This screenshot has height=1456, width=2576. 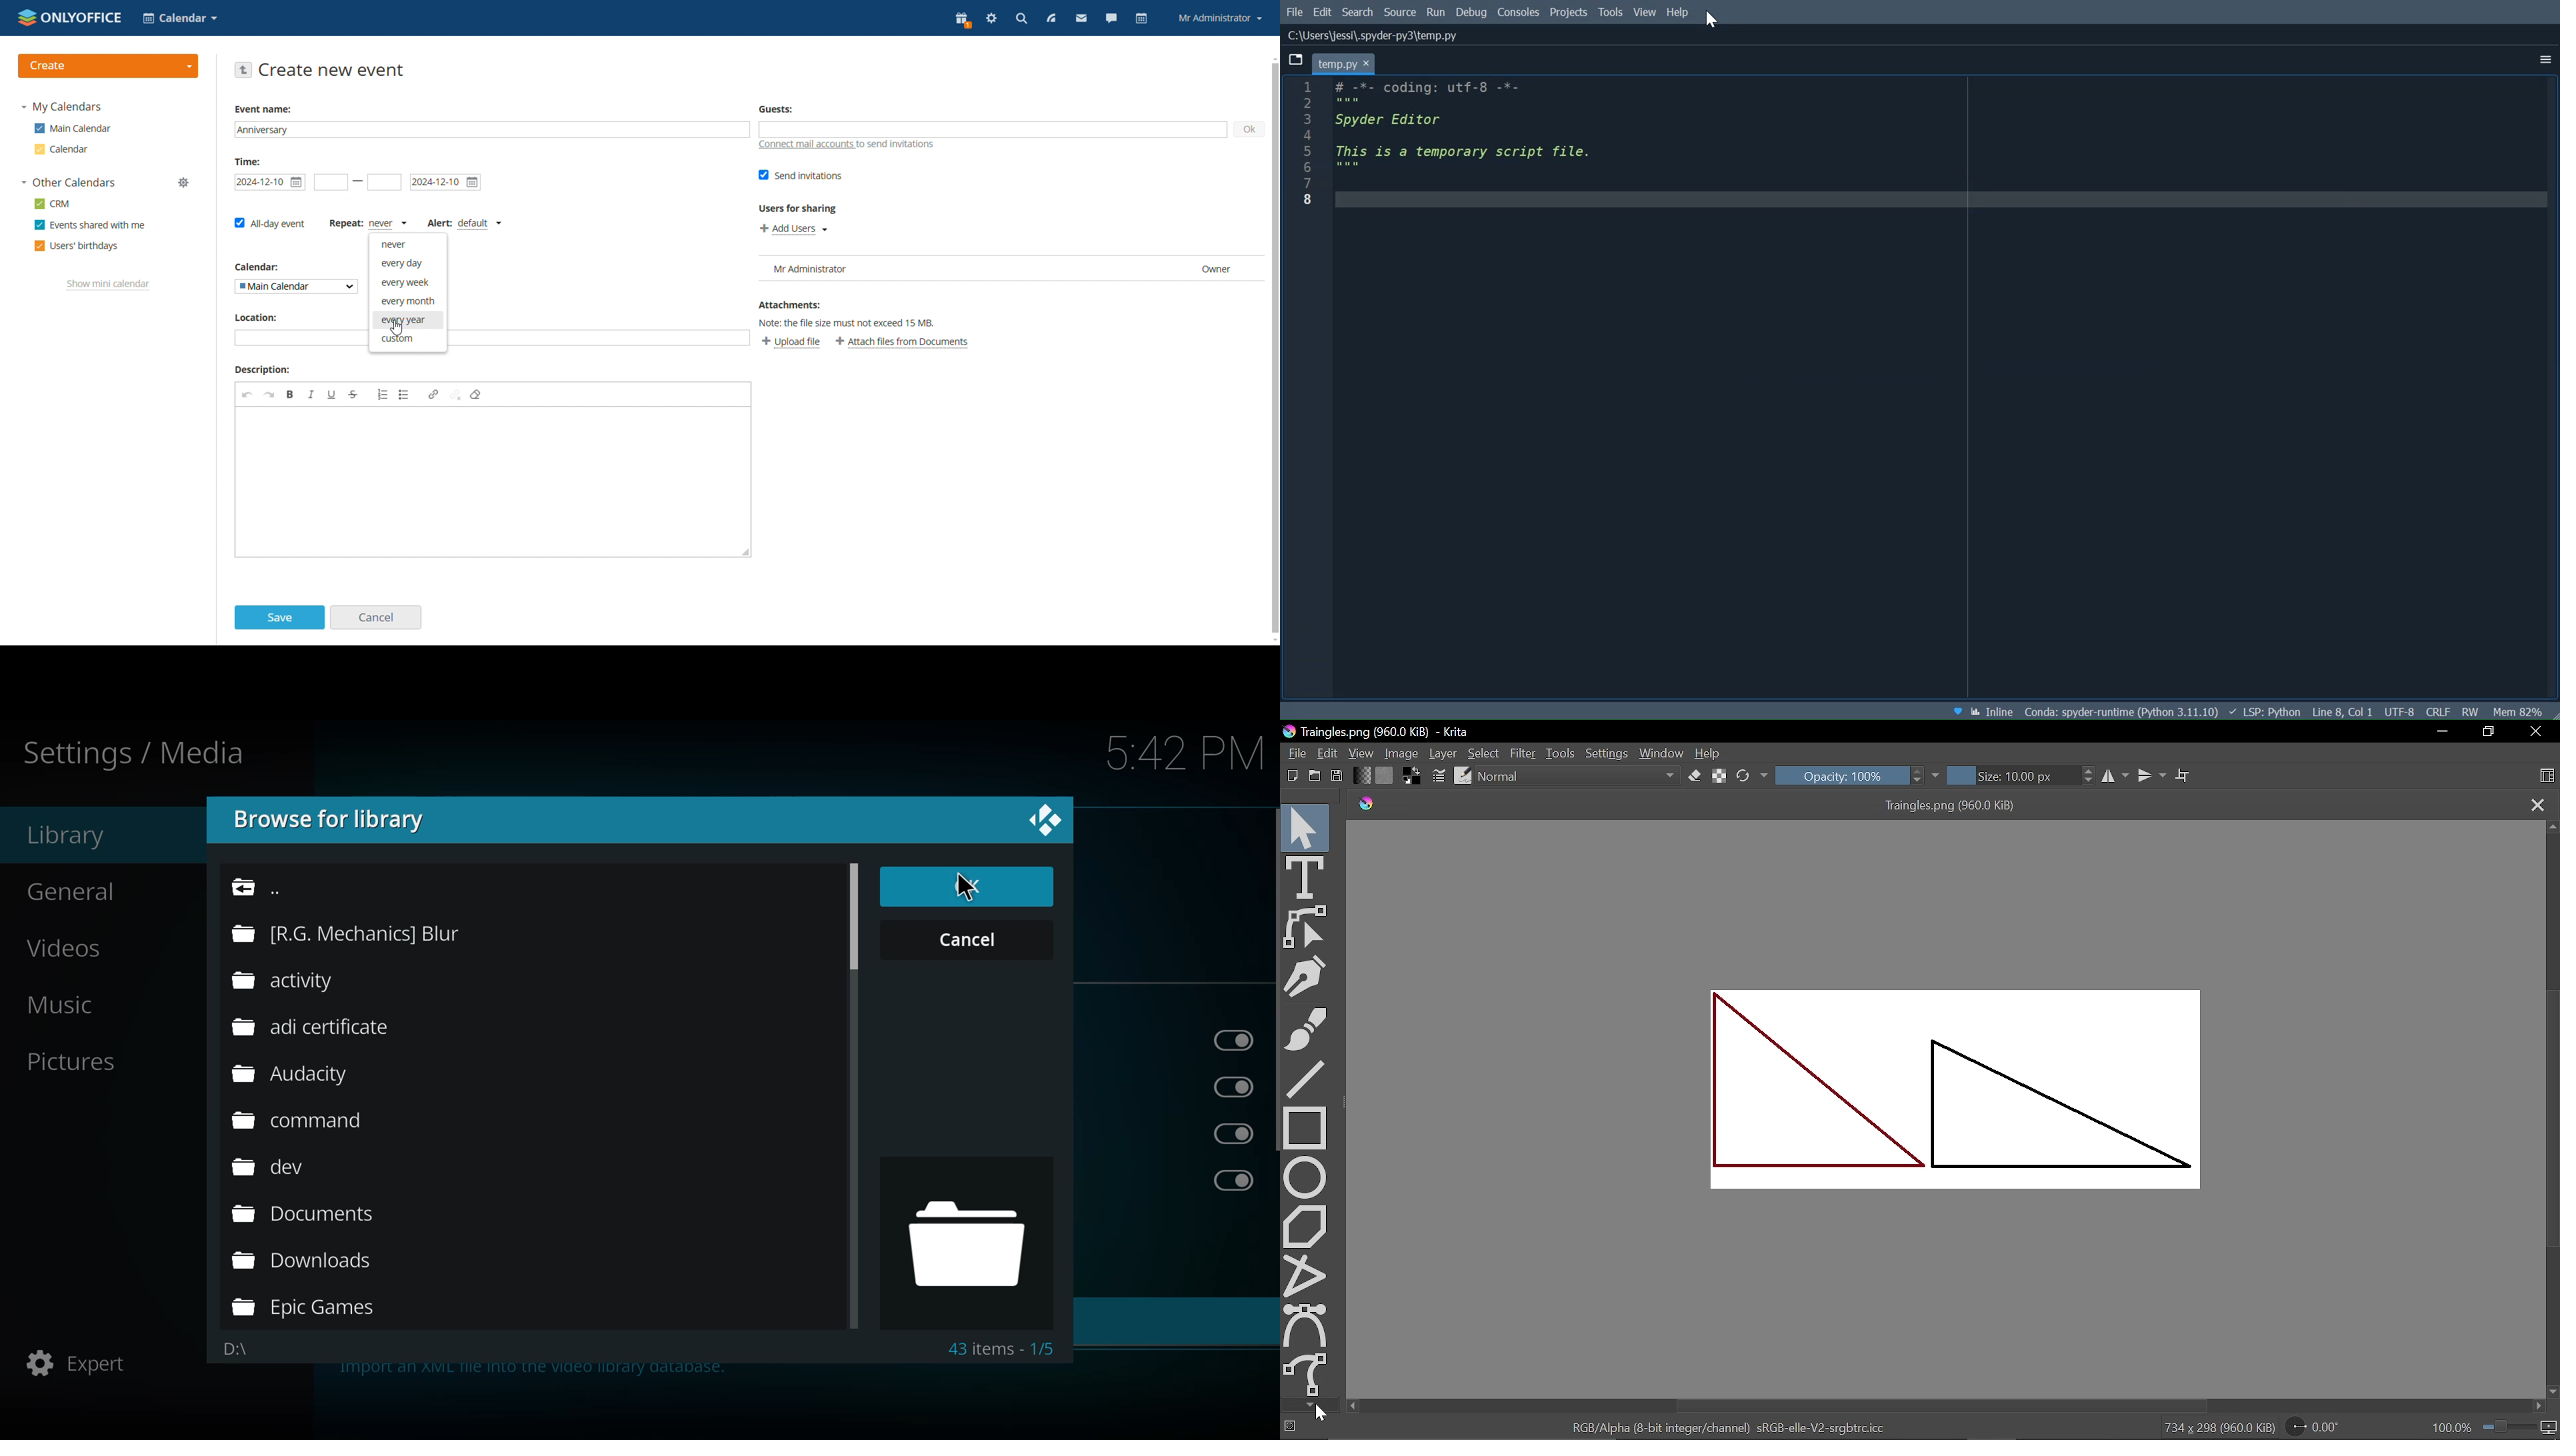 I want to click on 43, so click(x=1001, y=1349).